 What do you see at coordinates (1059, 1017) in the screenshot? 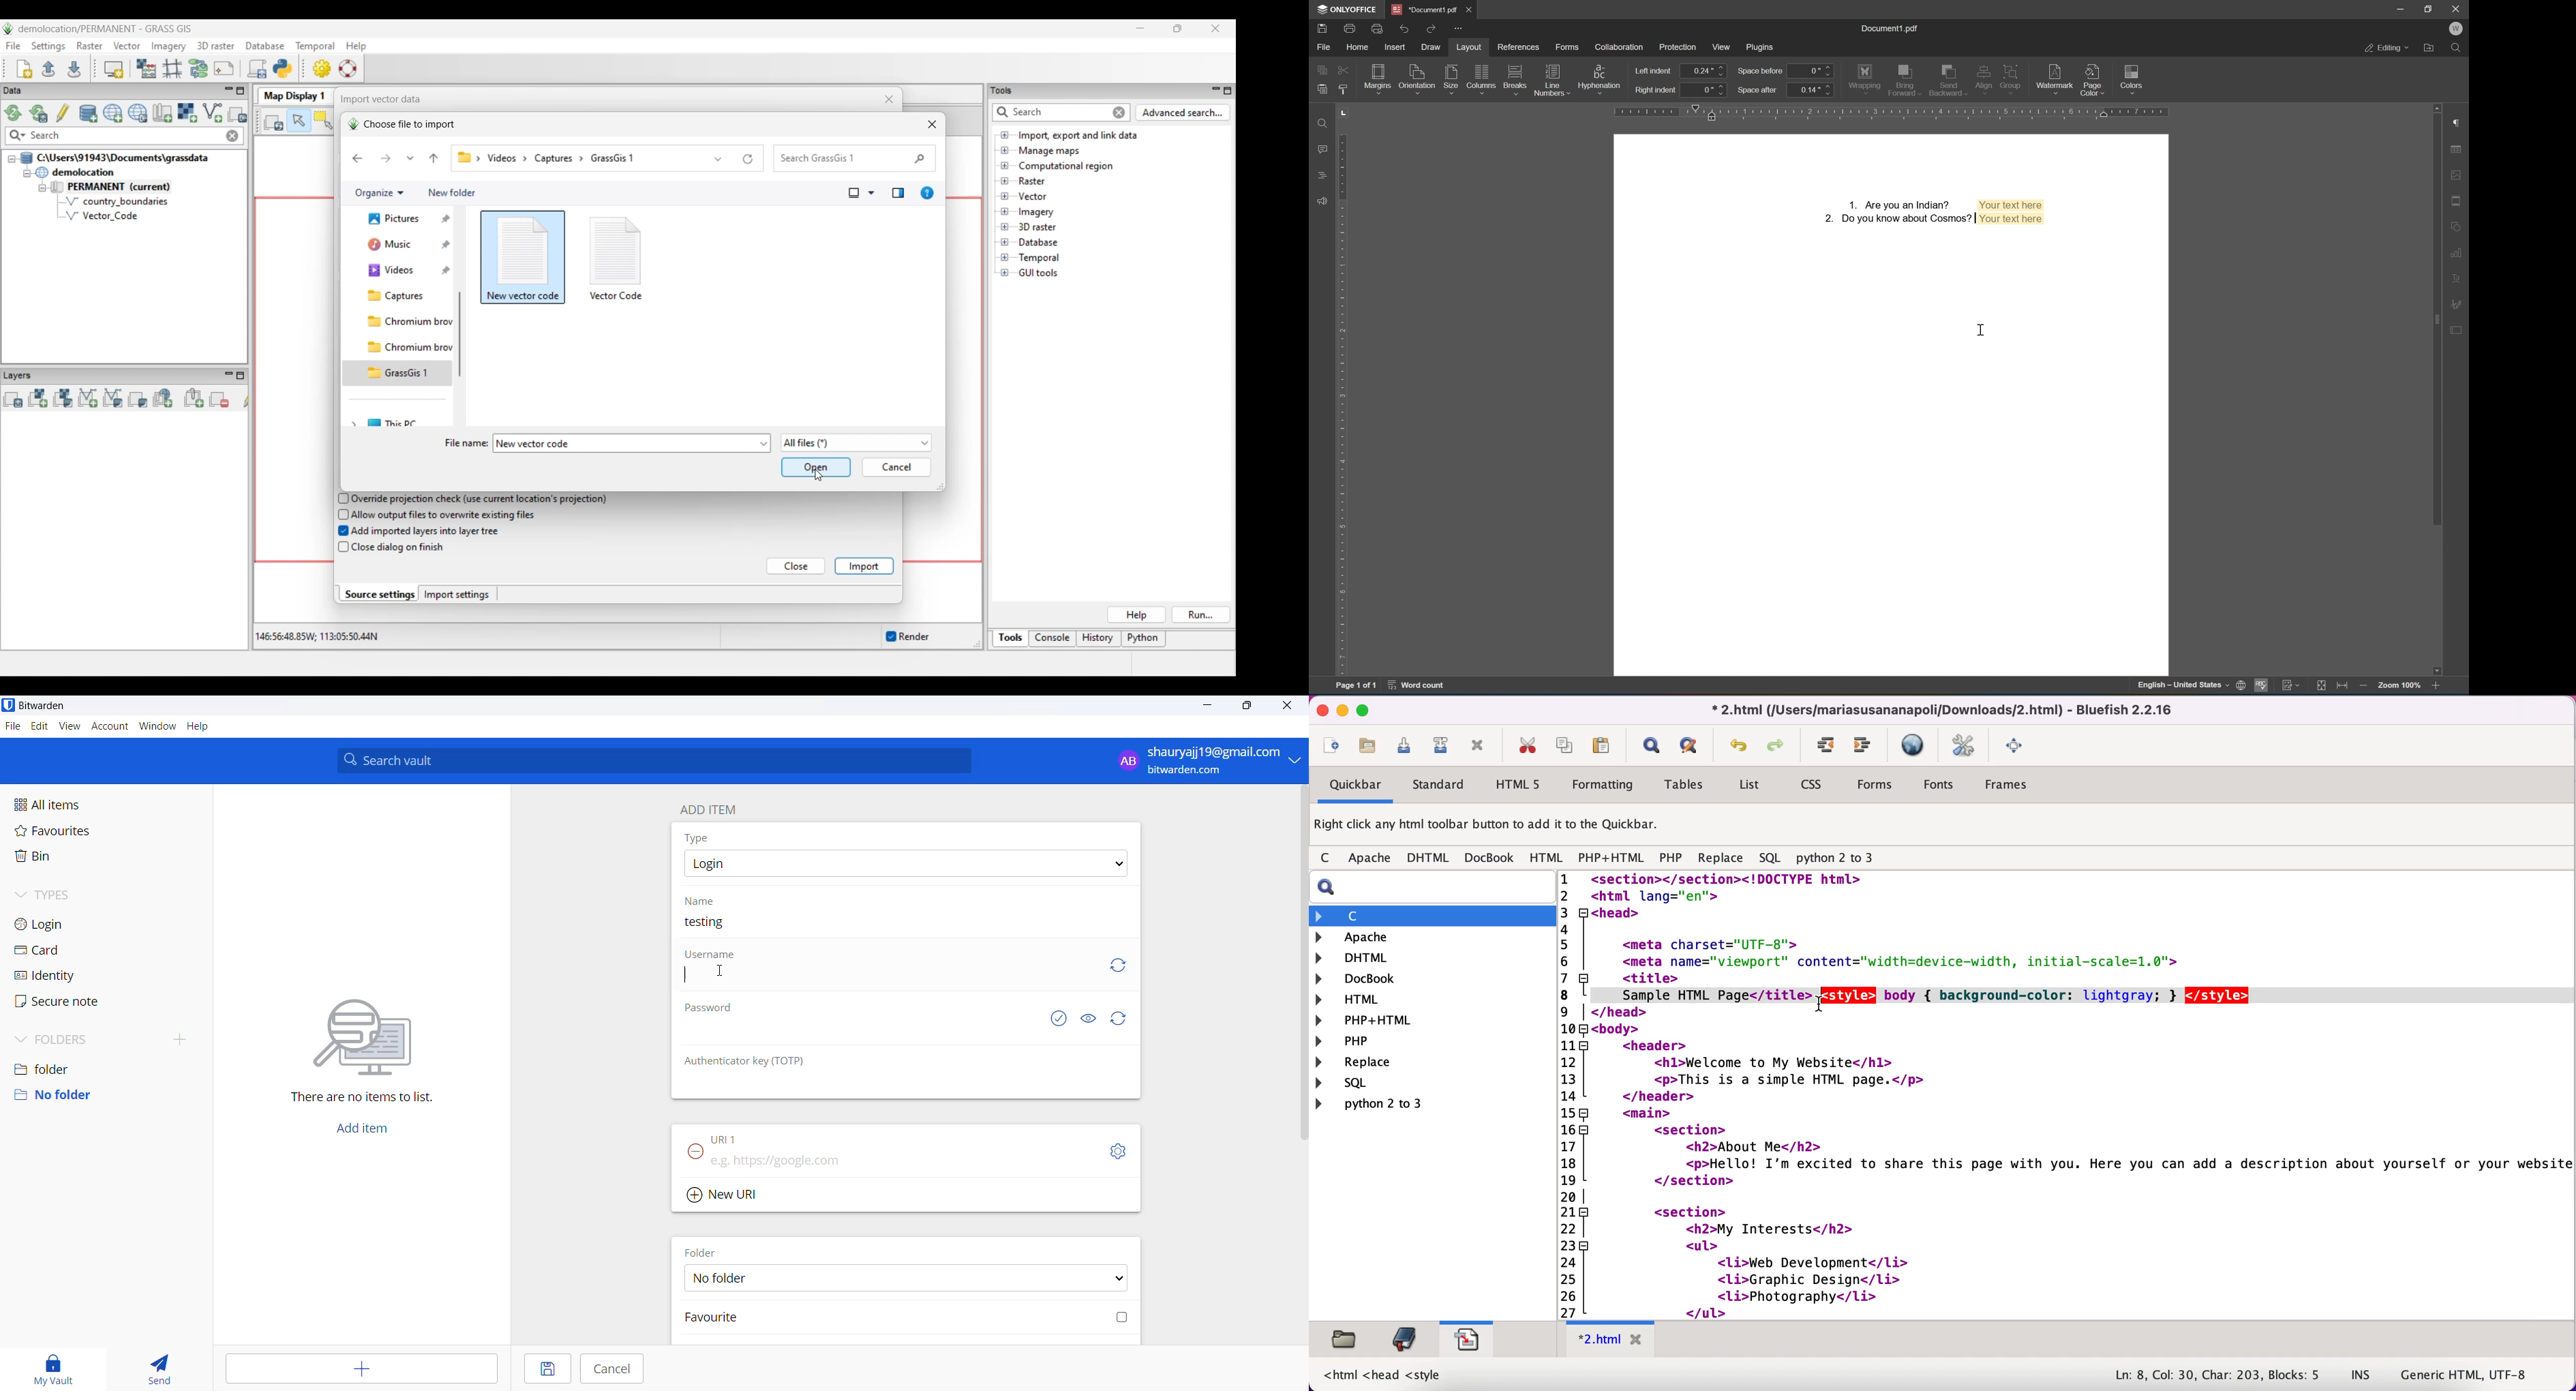
I see `exposed` at bounding box center [1059, 1017].